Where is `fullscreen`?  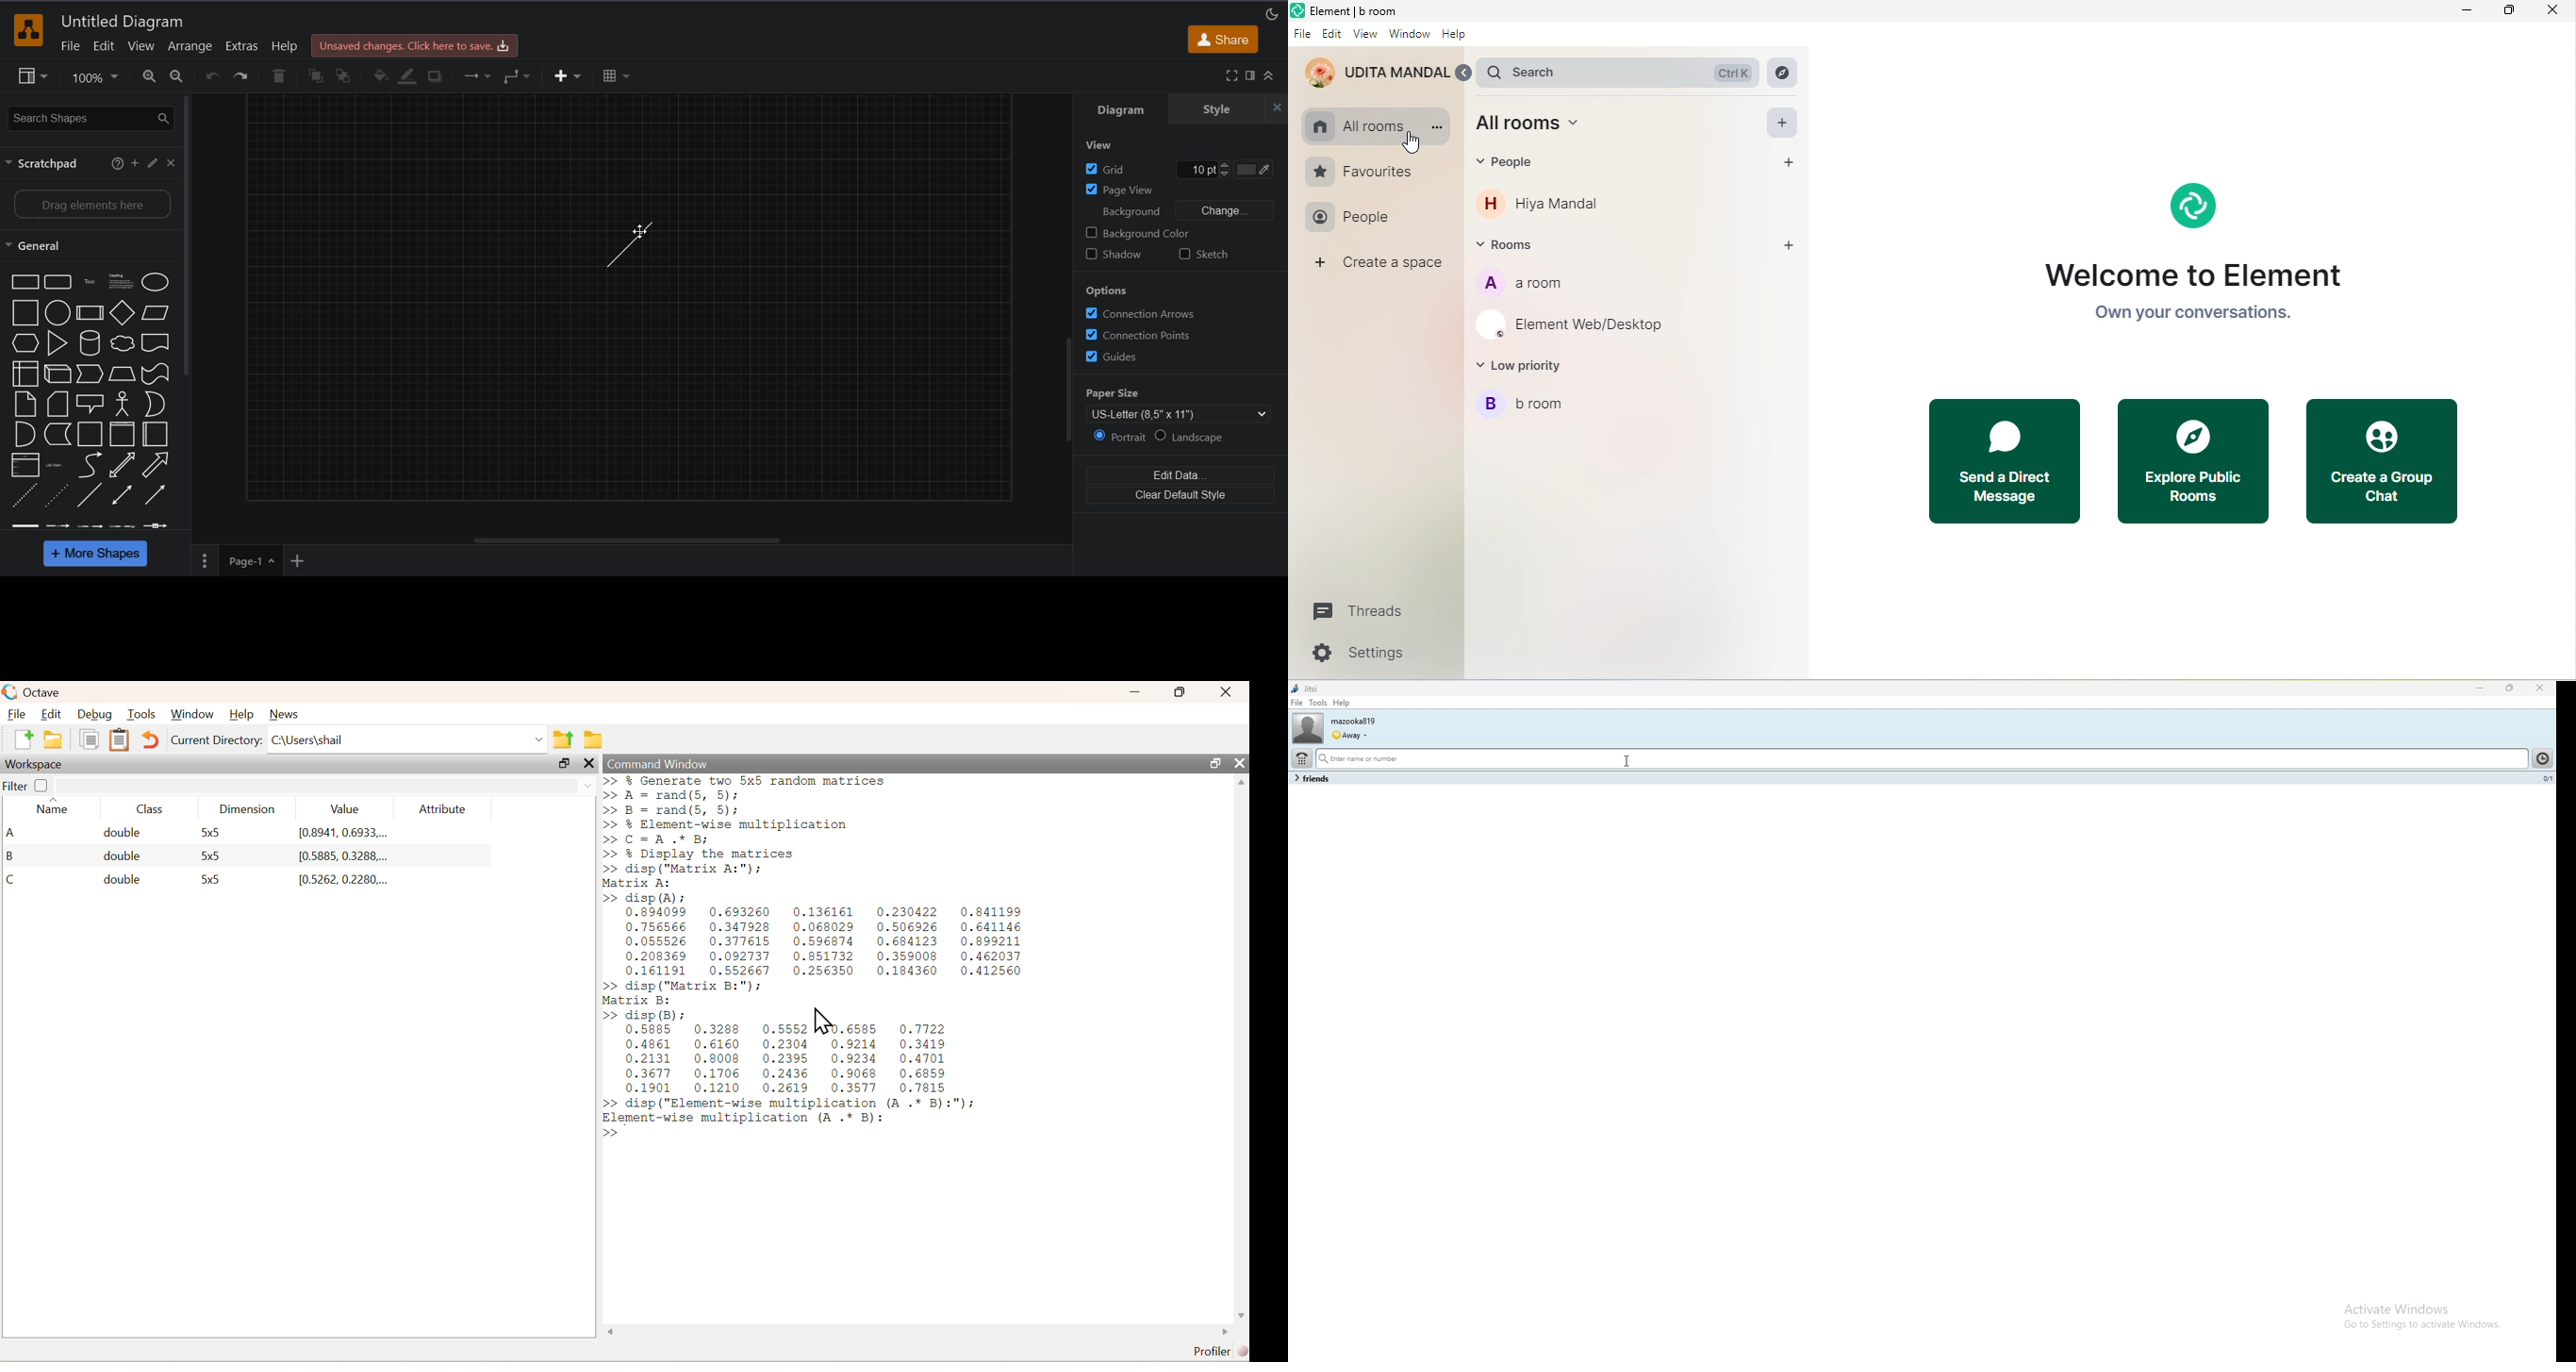
fullscreen is located at coordinates (1230, 75).